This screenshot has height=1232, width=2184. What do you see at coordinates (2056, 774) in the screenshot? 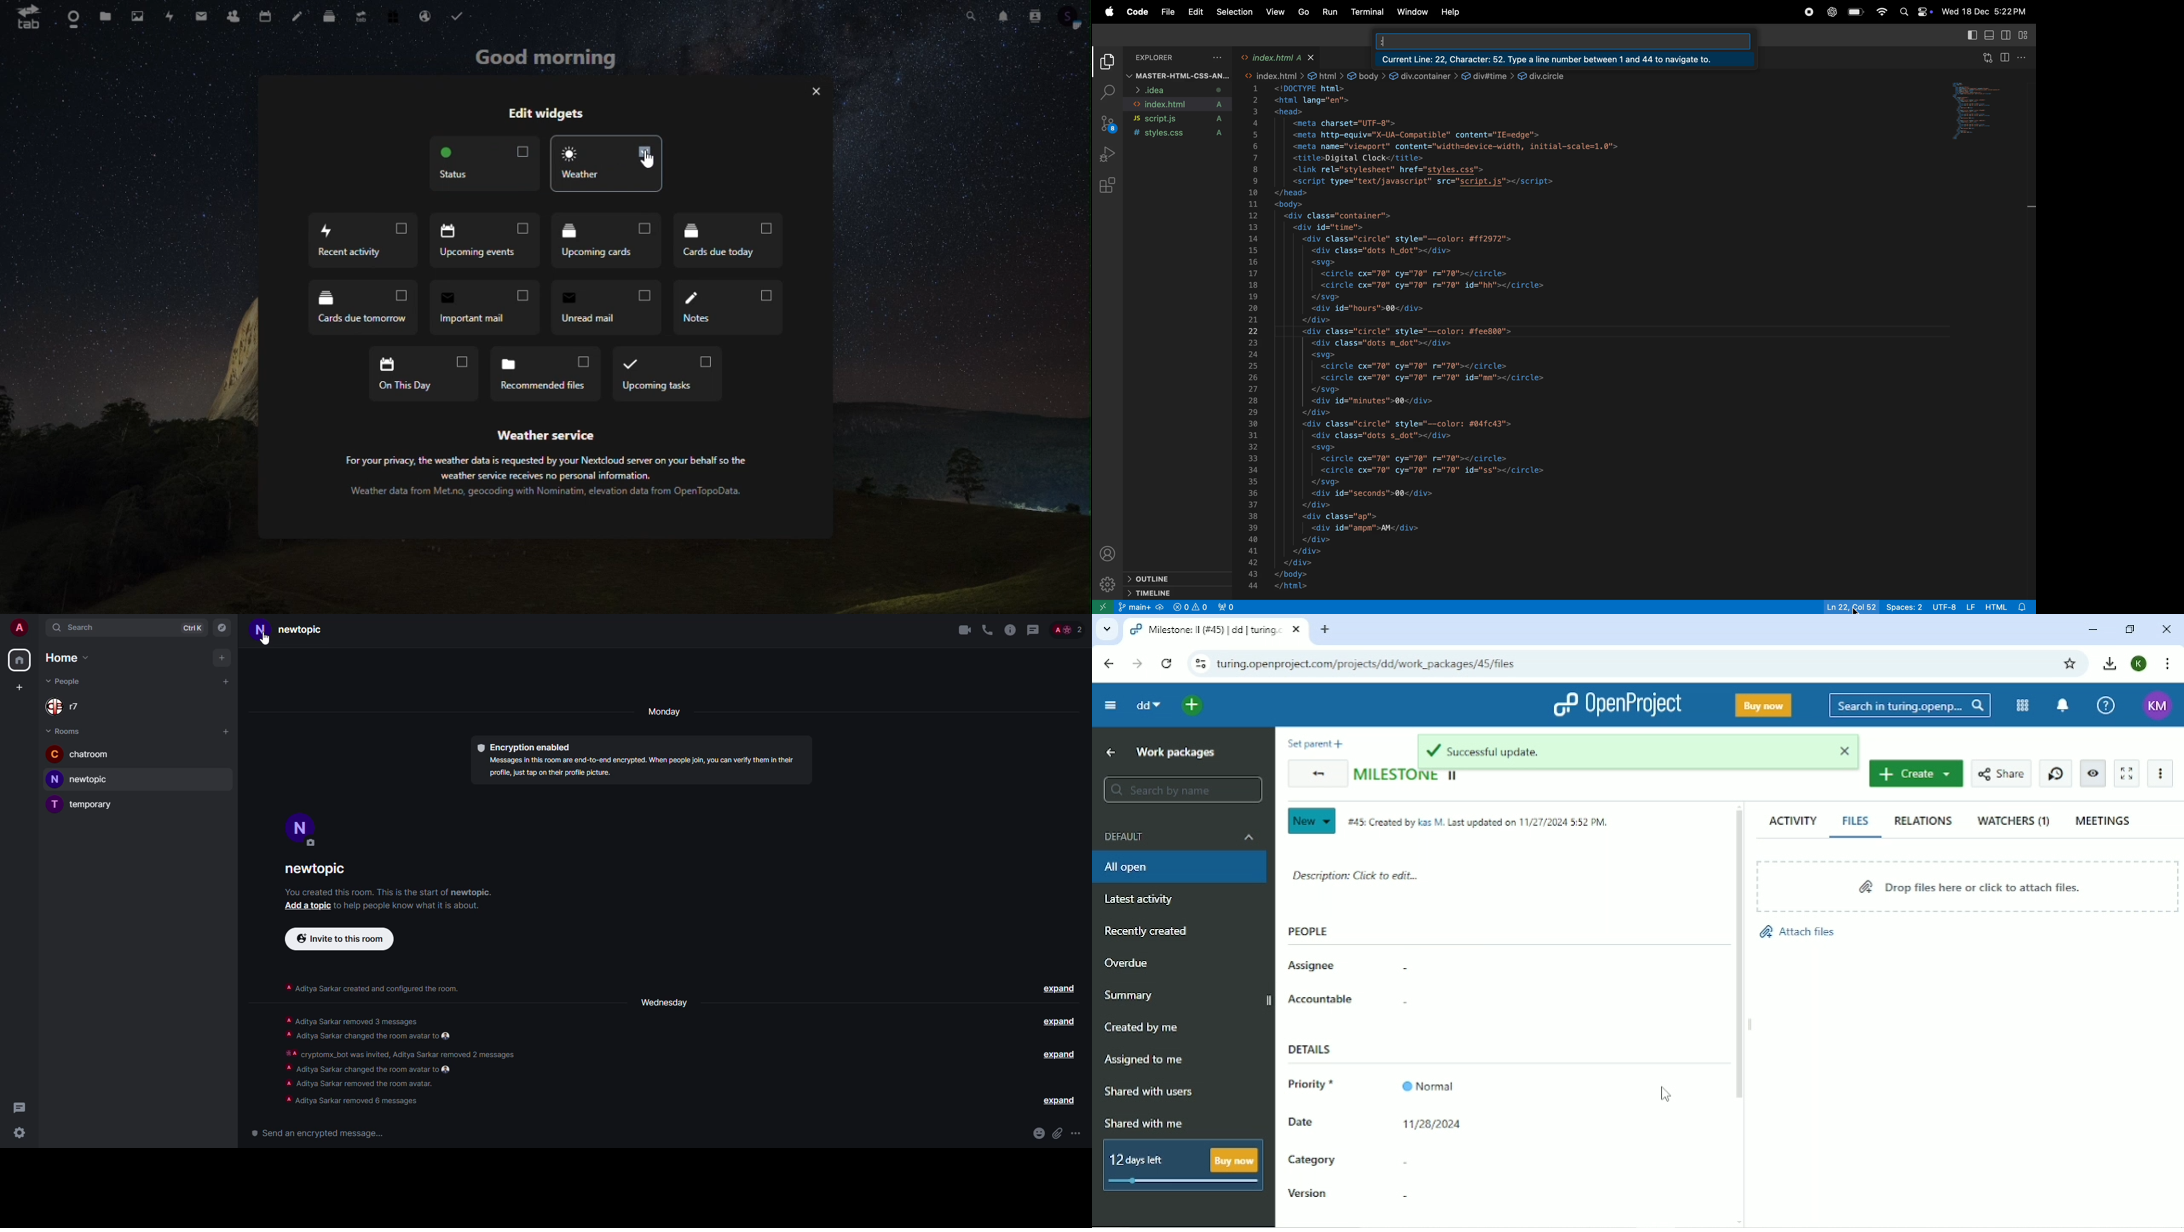
I see `Start new timer` at bounding box center [2056, 774].